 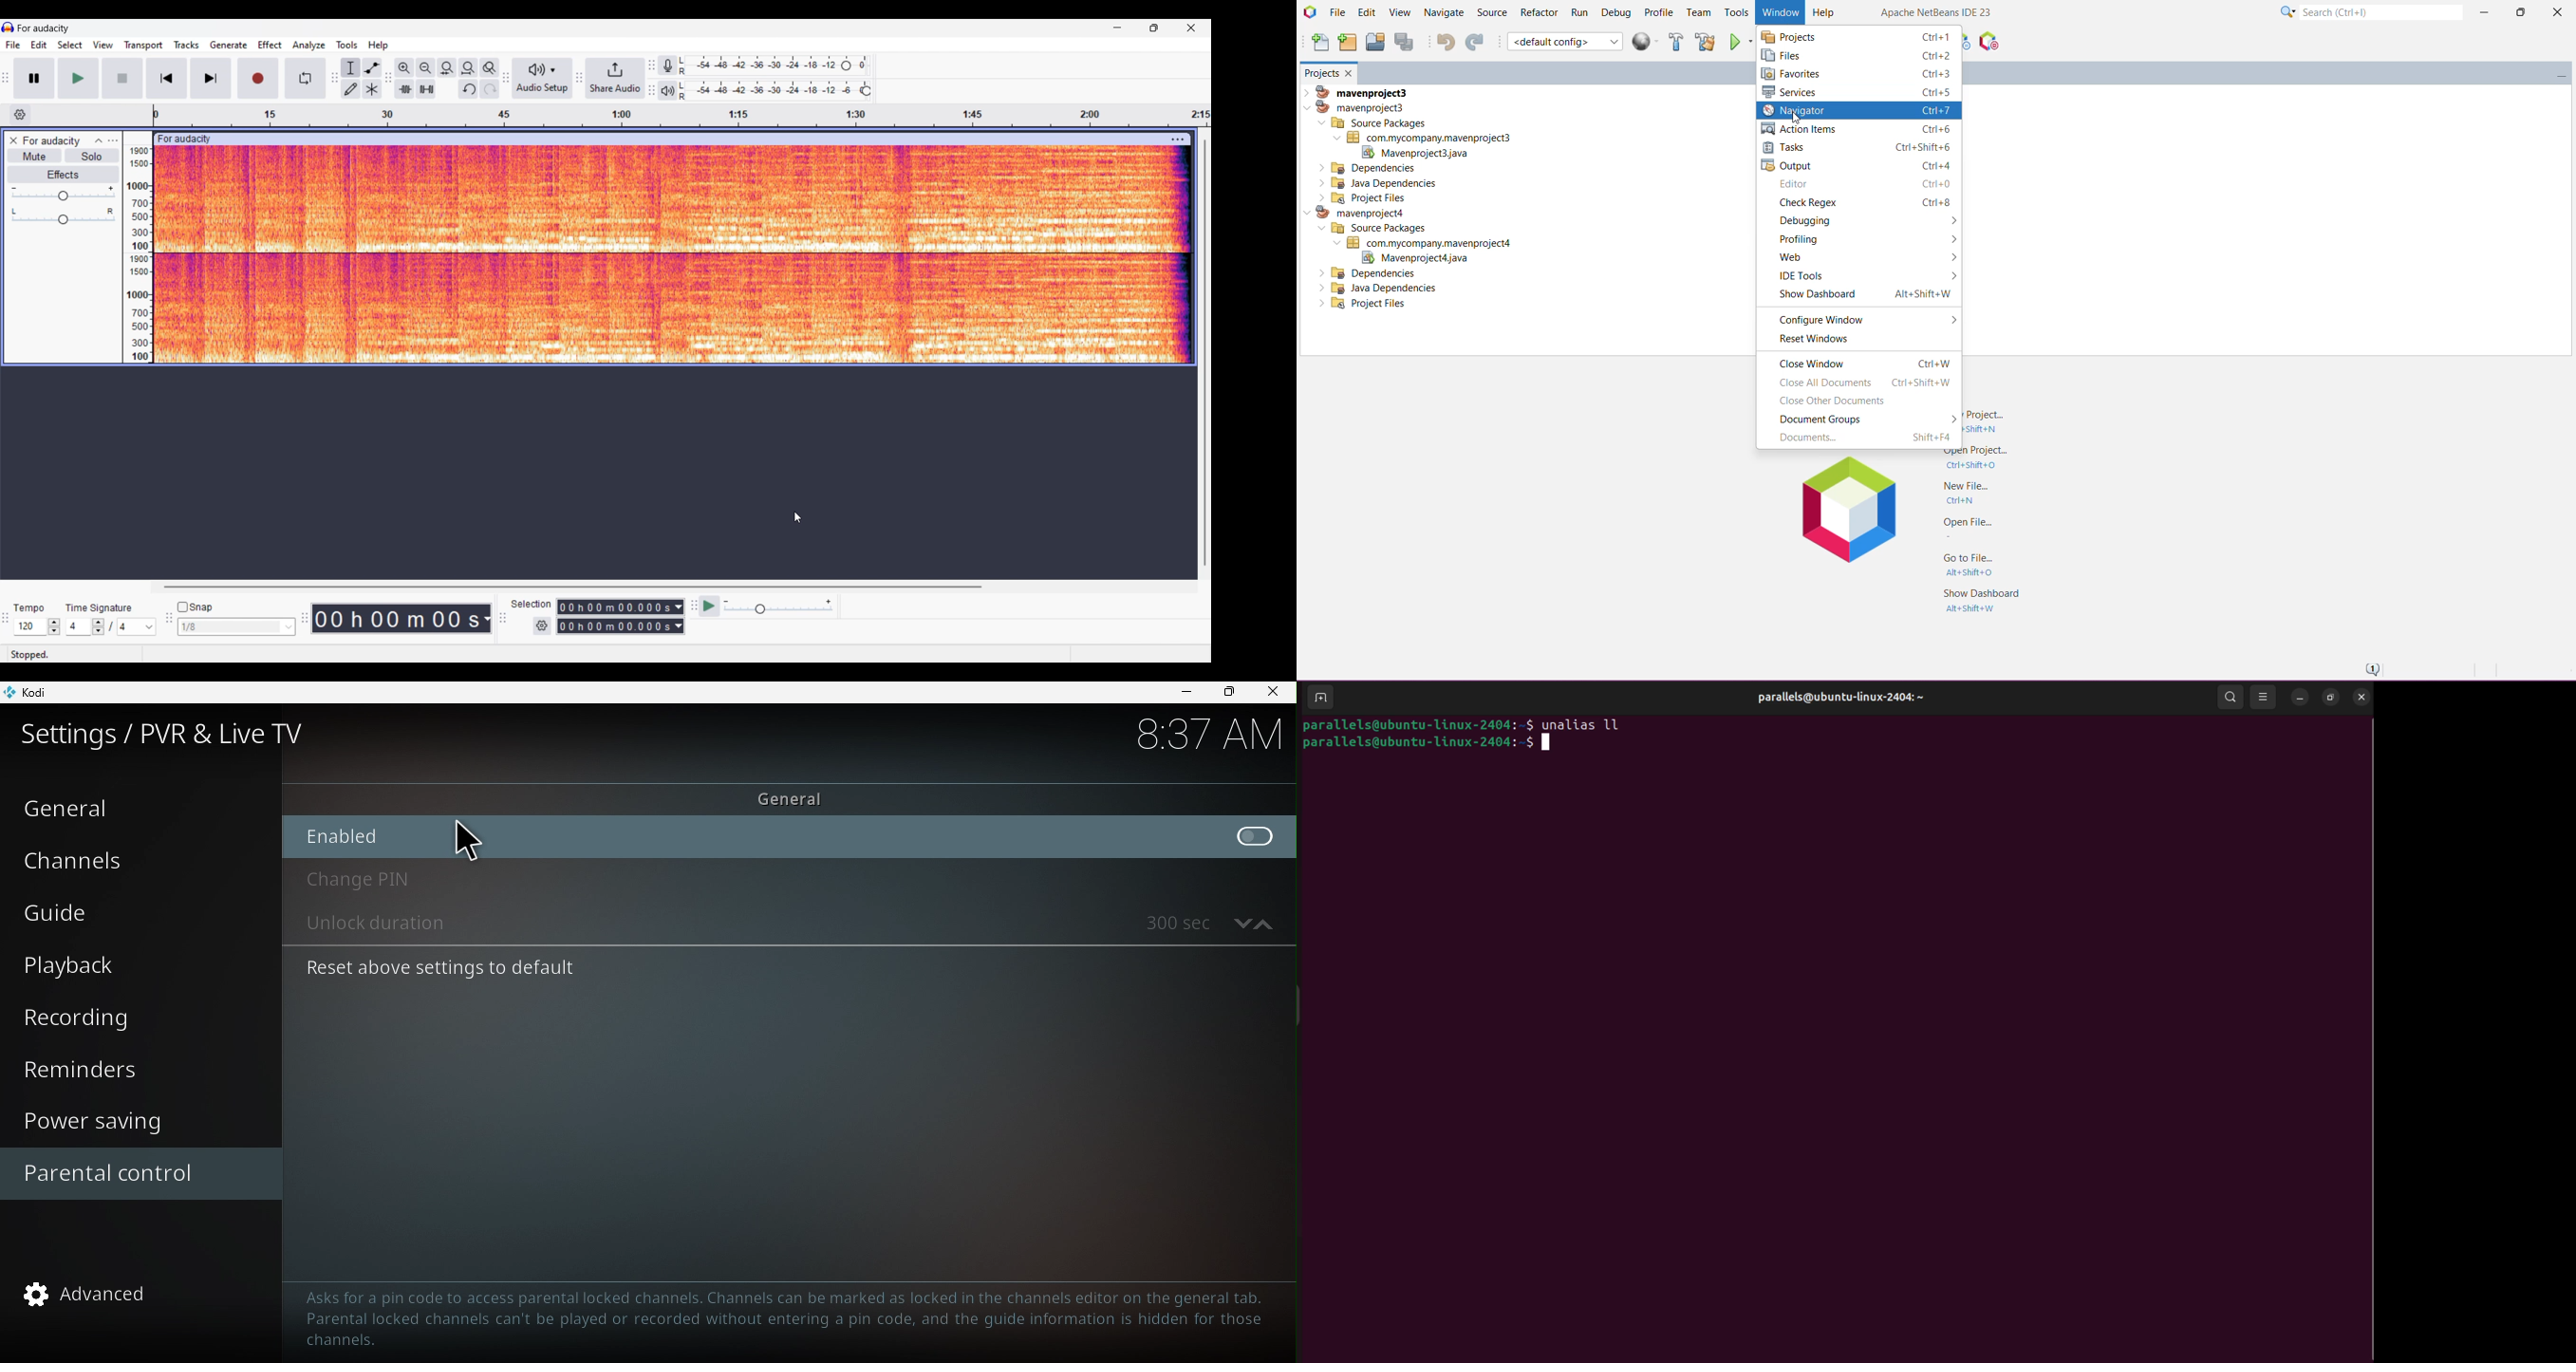 I want to click on Effects, so click(x=62, y=175).